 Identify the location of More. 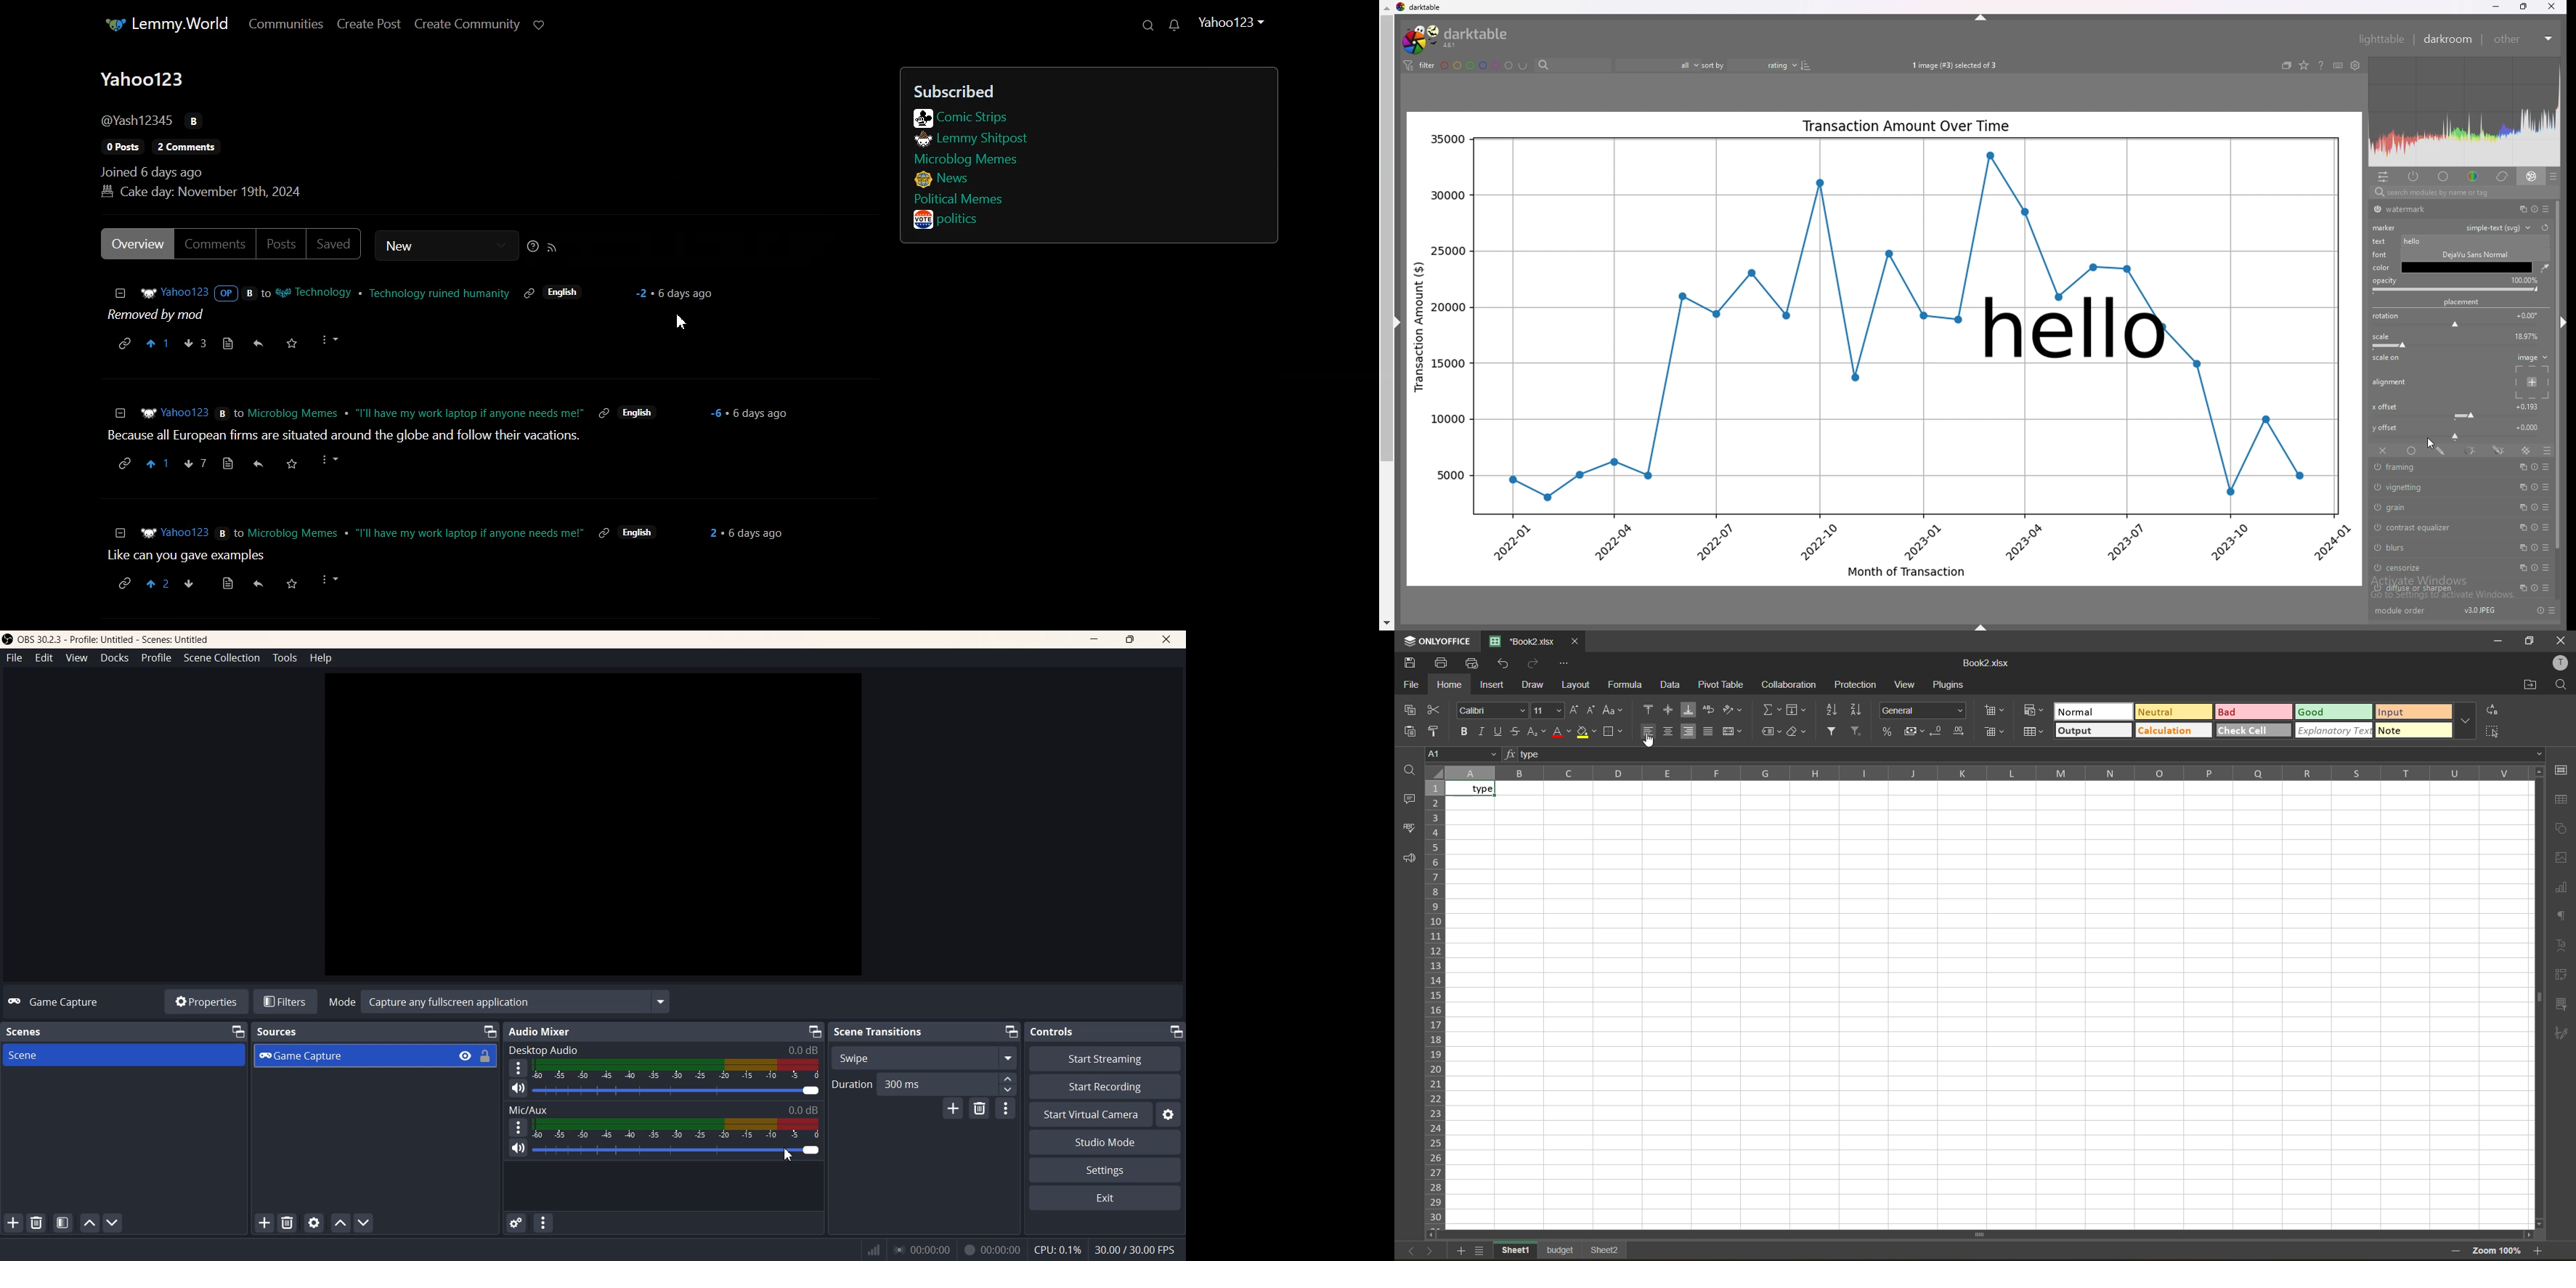
(519, 1127).